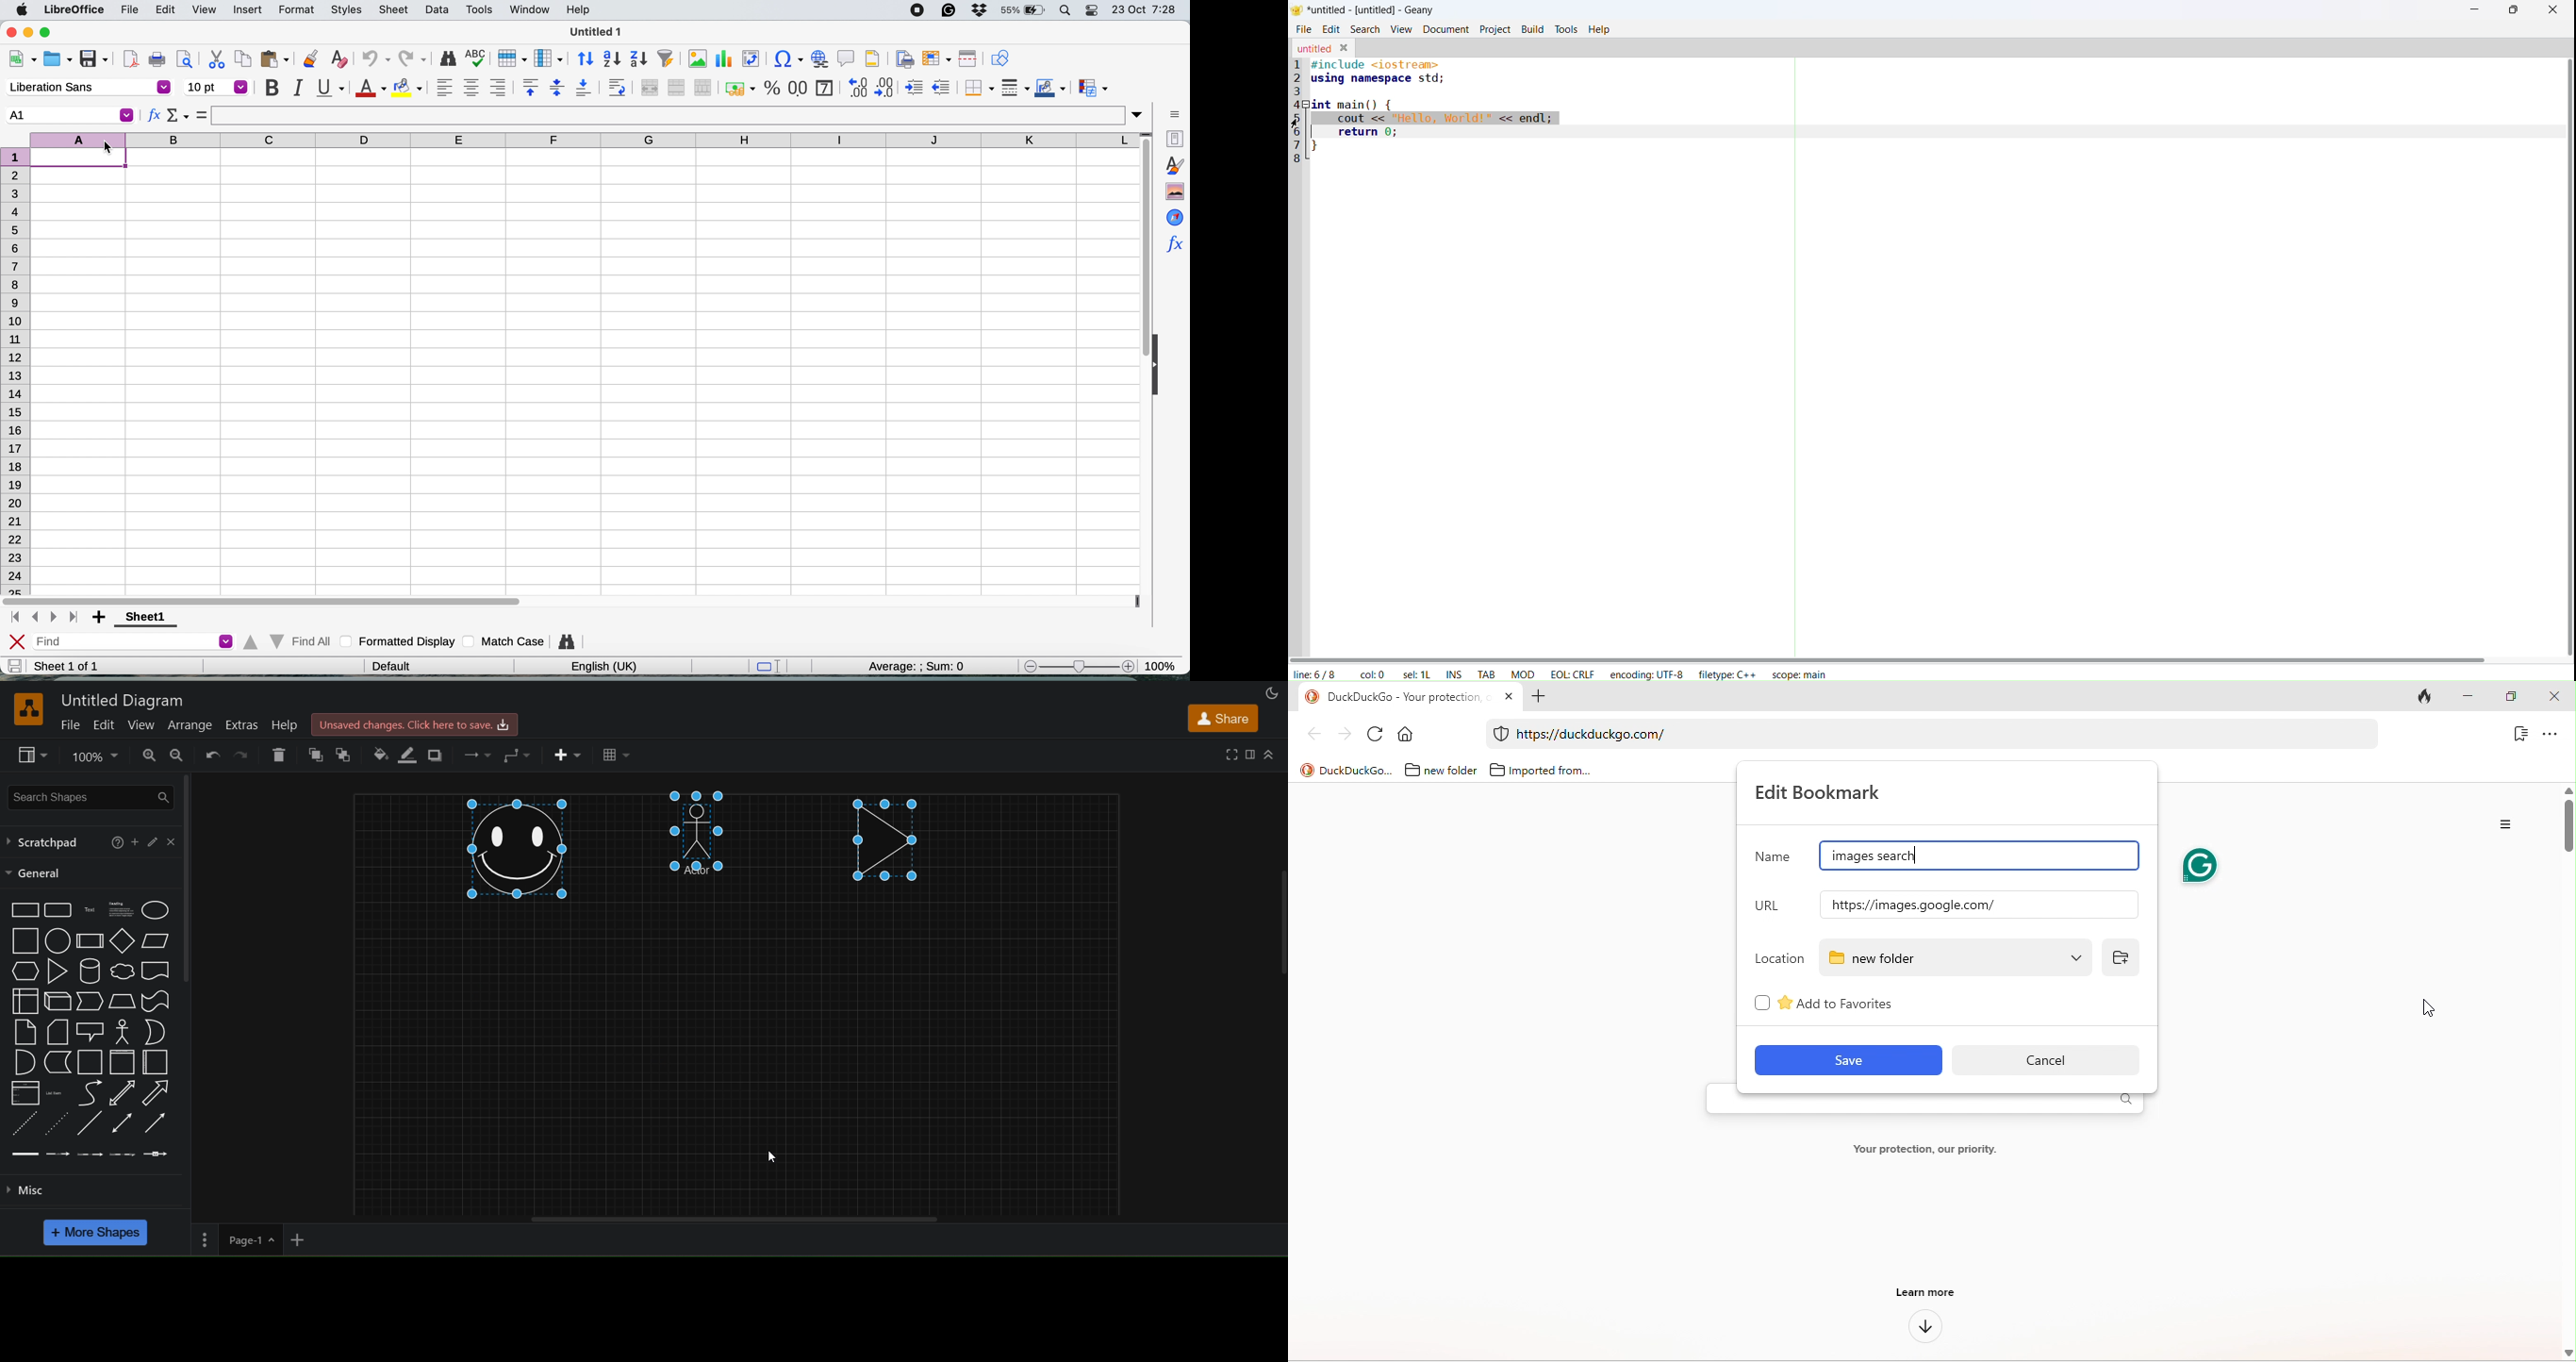 Image resolution: width=2576 pixels, height=1372 pixels. Describe the element at coordinates (190, 724) in the screenshot. I see `arrange` at that location.